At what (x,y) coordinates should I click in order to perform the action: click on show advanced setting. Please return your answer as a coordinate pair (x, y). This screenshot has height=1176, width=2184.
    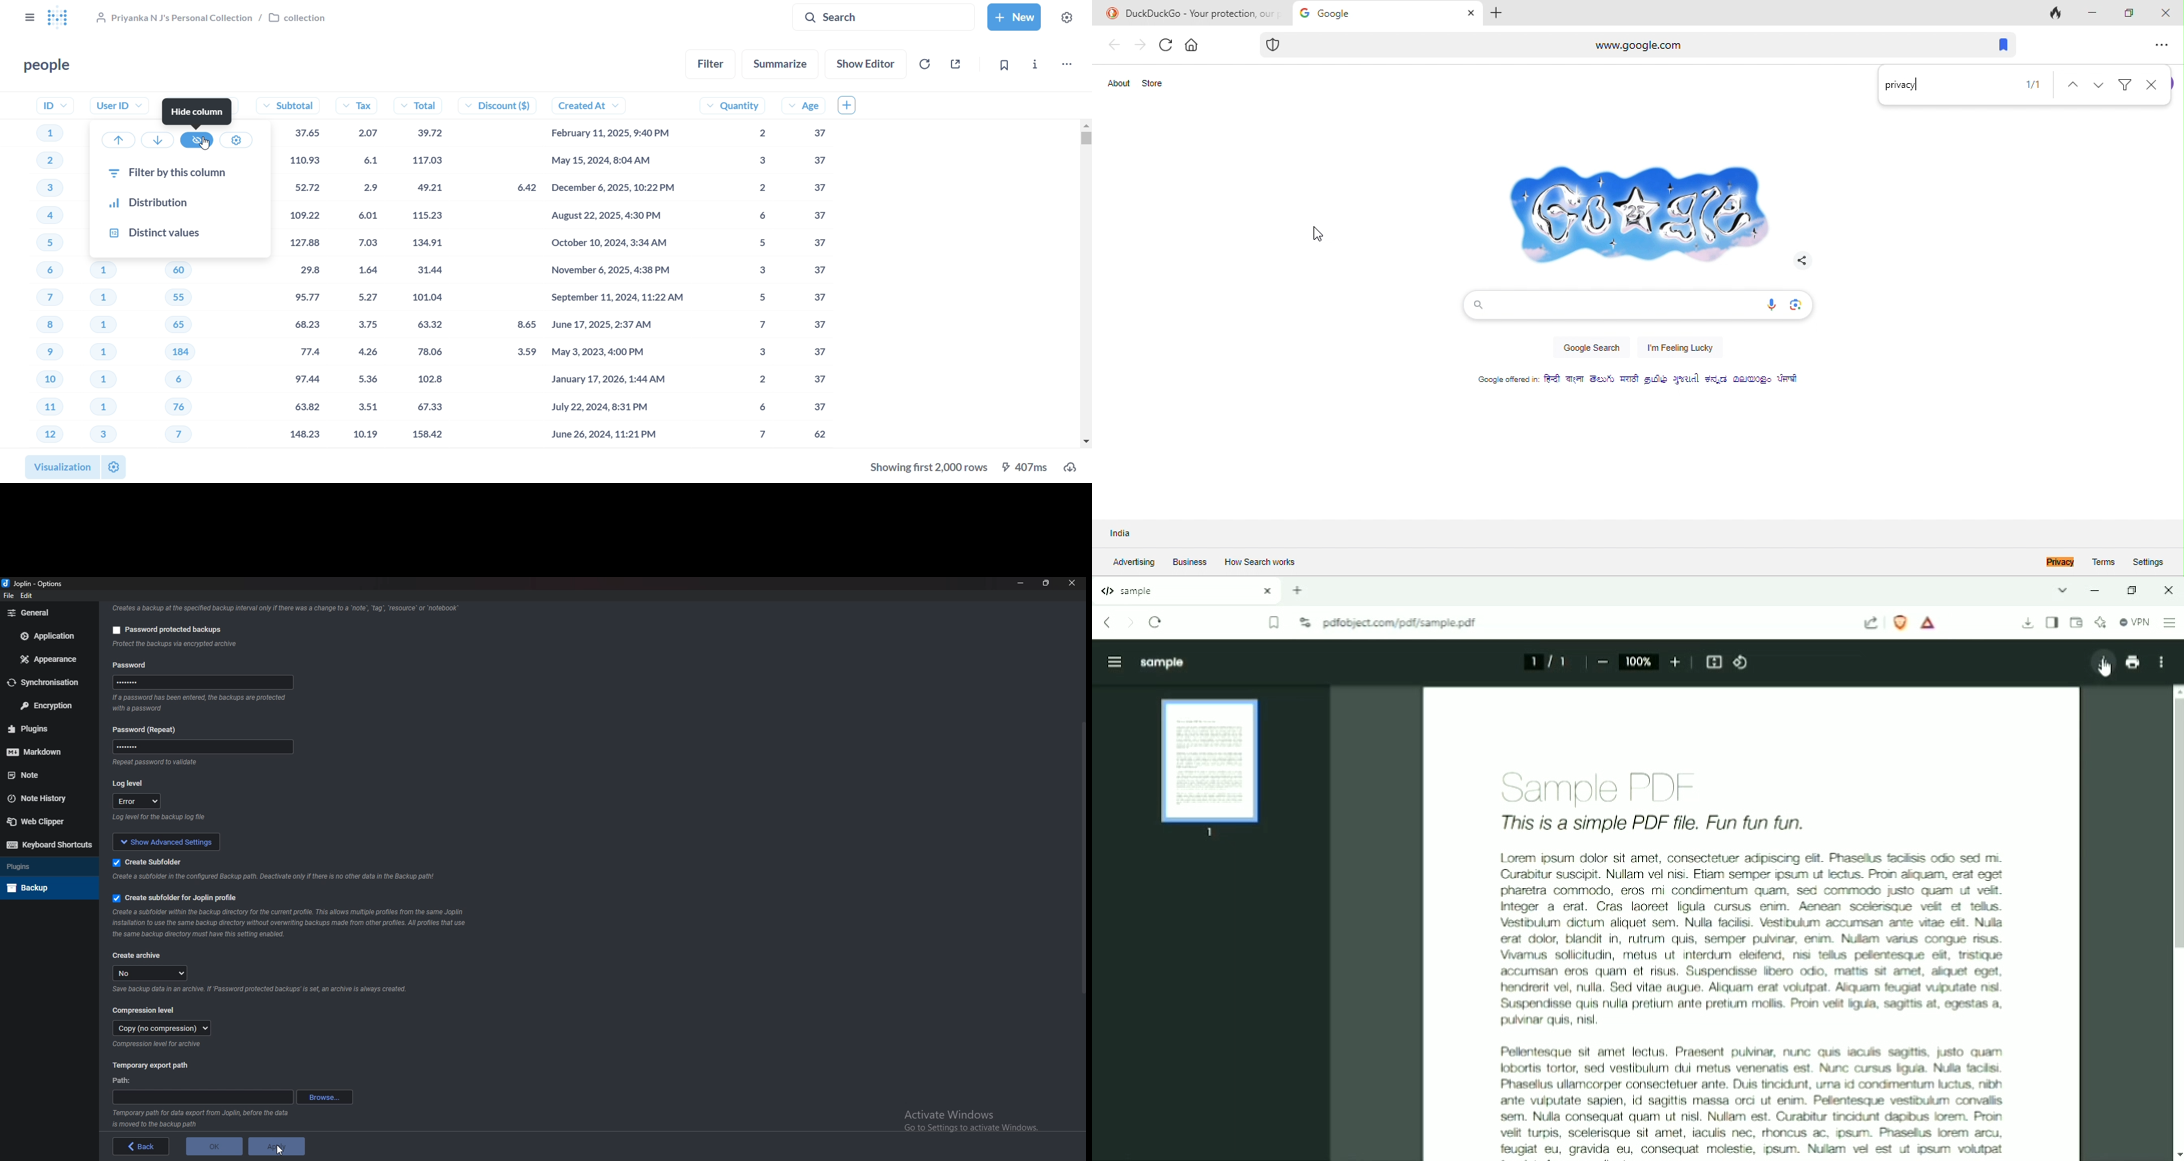
    Looking at the image, I should click on (174, 841).